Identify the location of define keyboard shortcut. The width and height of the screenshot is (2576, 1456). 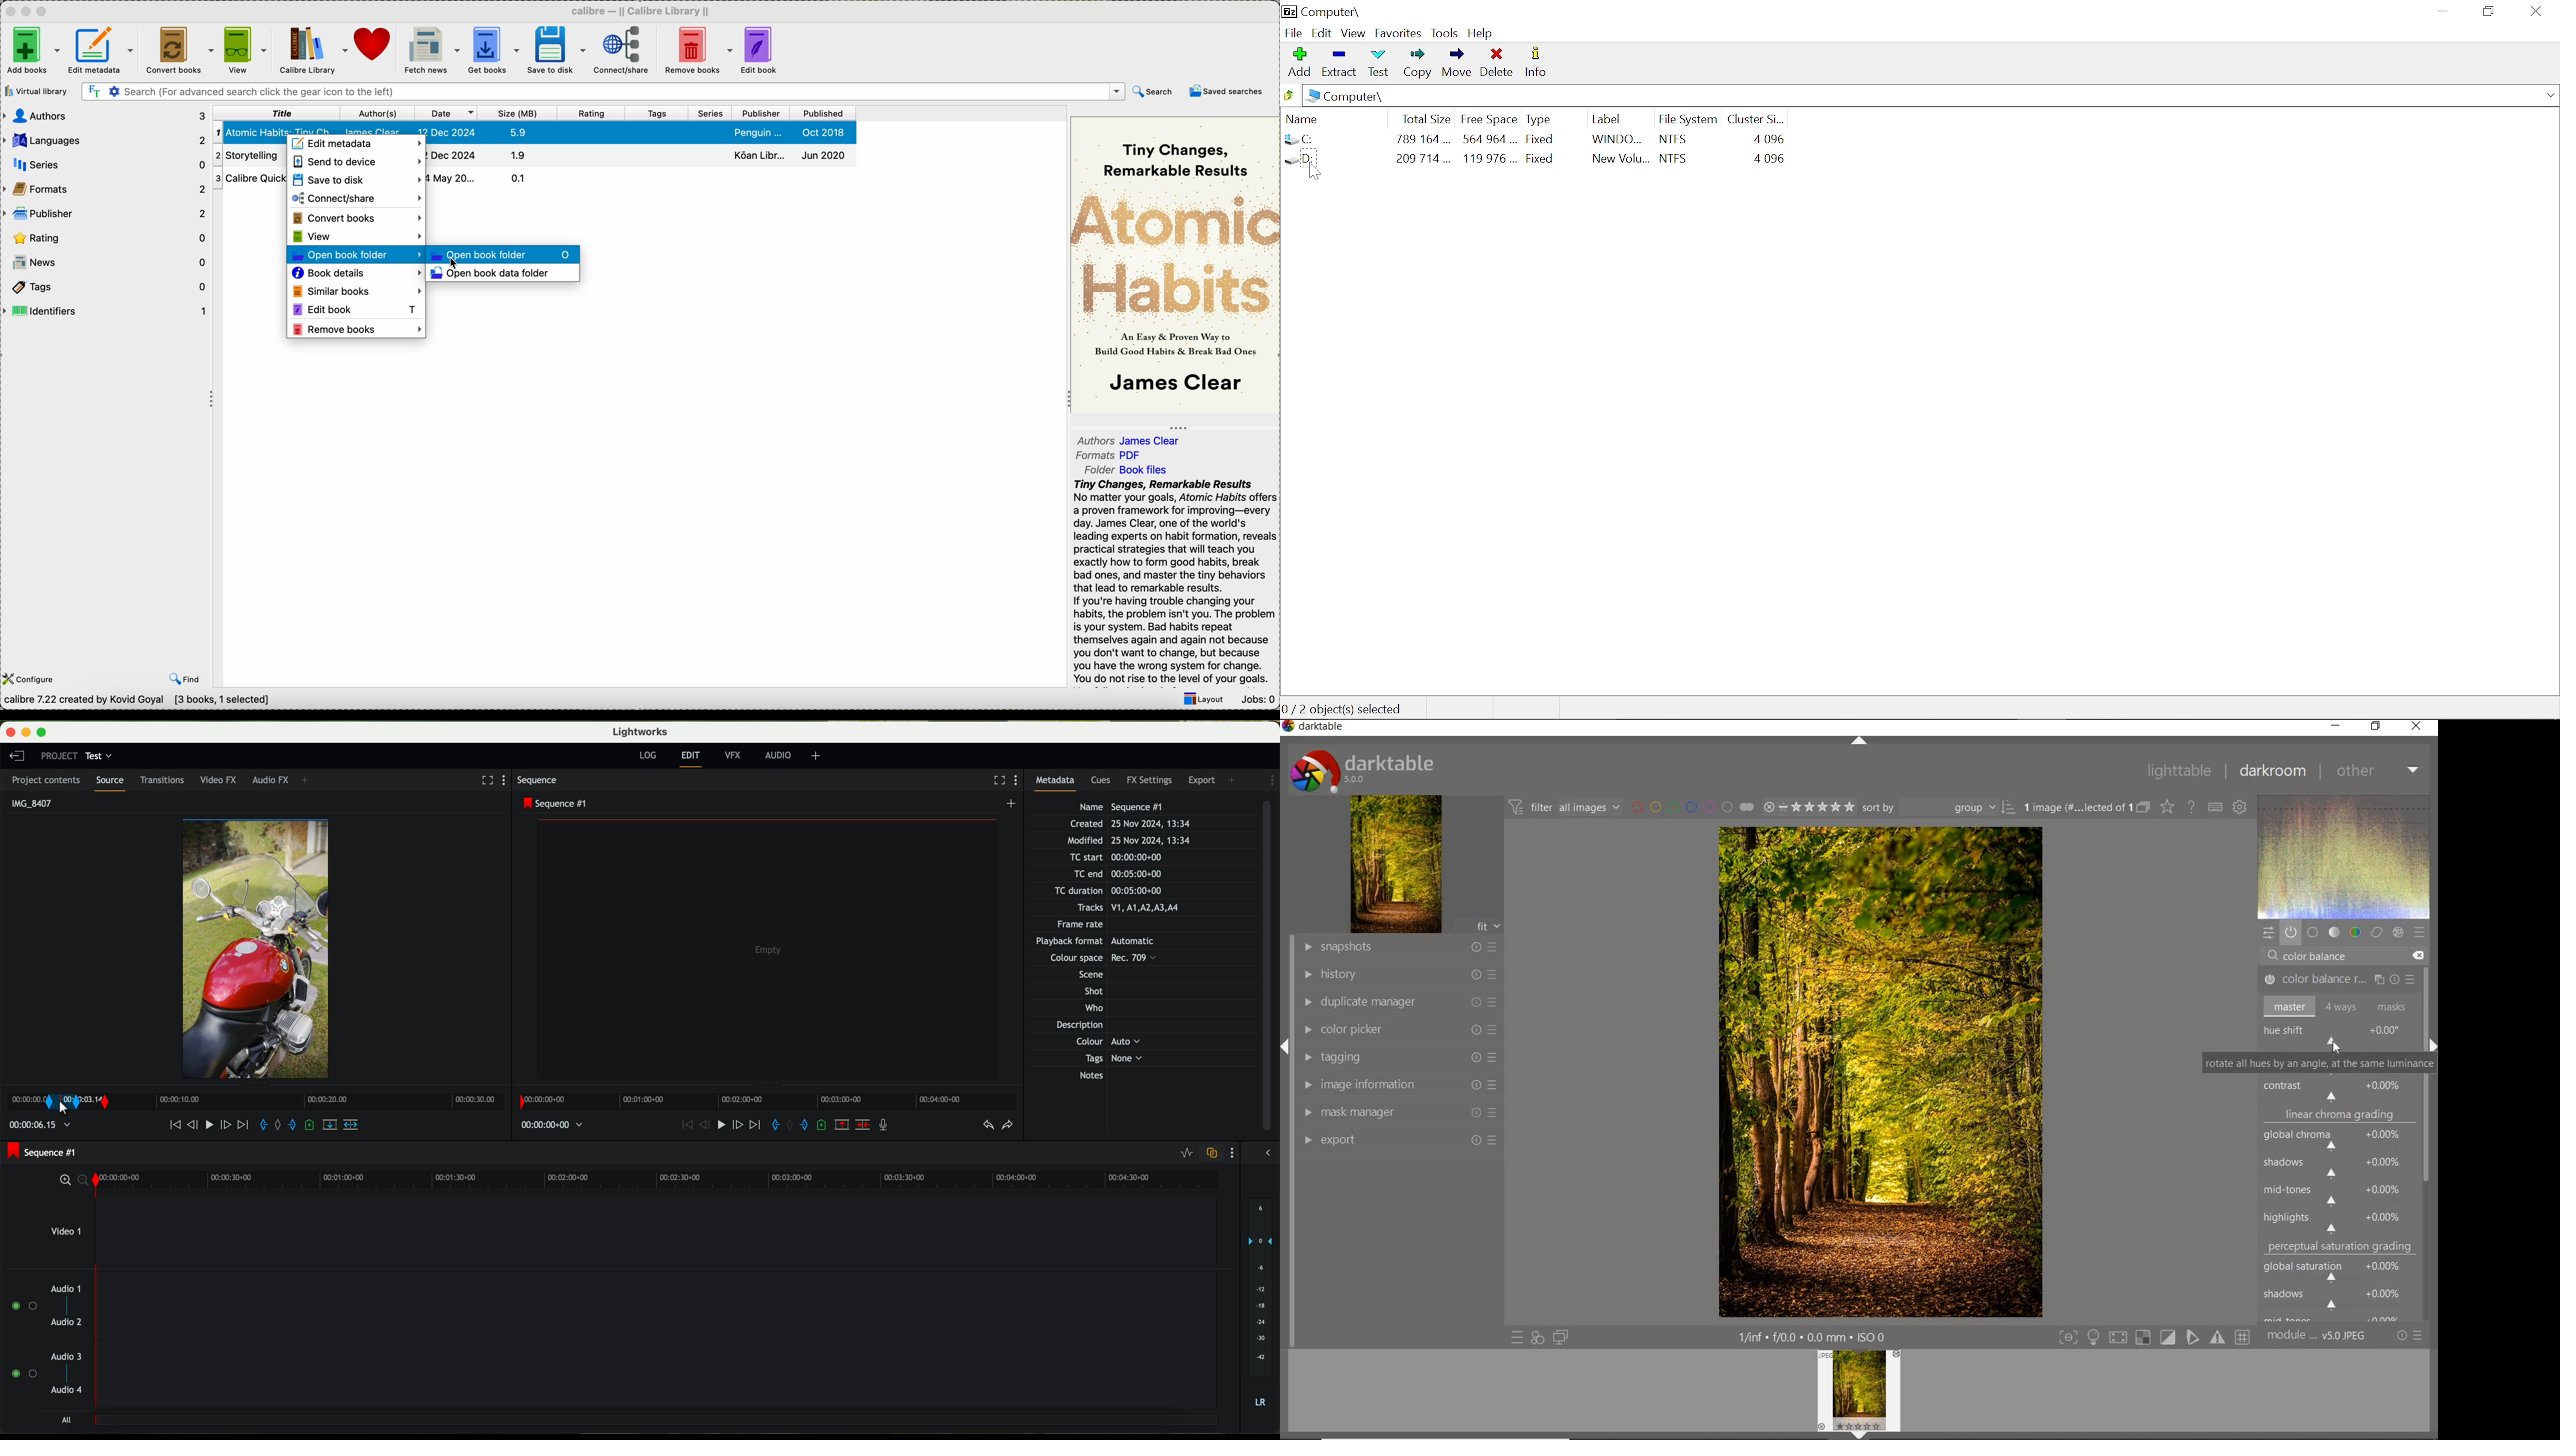
(2216, 808).